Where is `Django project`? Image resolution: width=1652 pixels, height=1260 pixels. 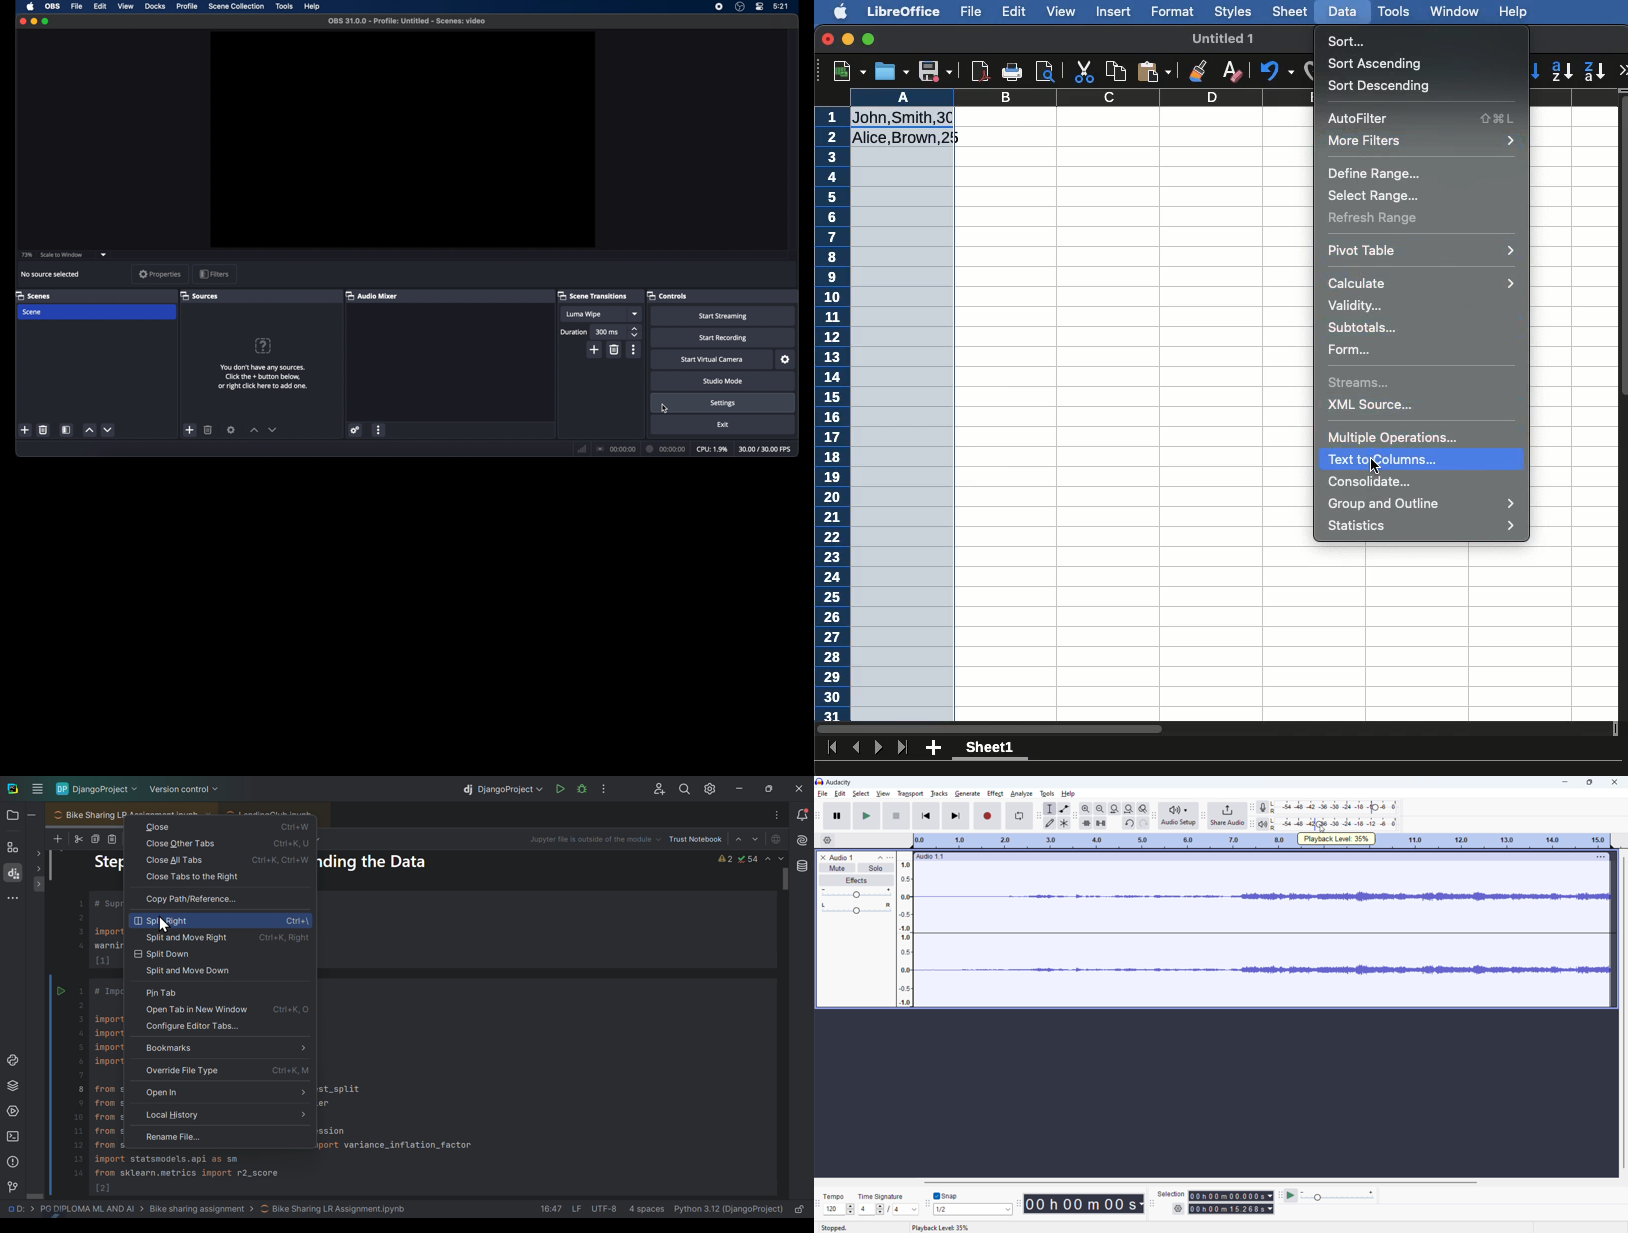 Django project is located at coordinates (98, 787).